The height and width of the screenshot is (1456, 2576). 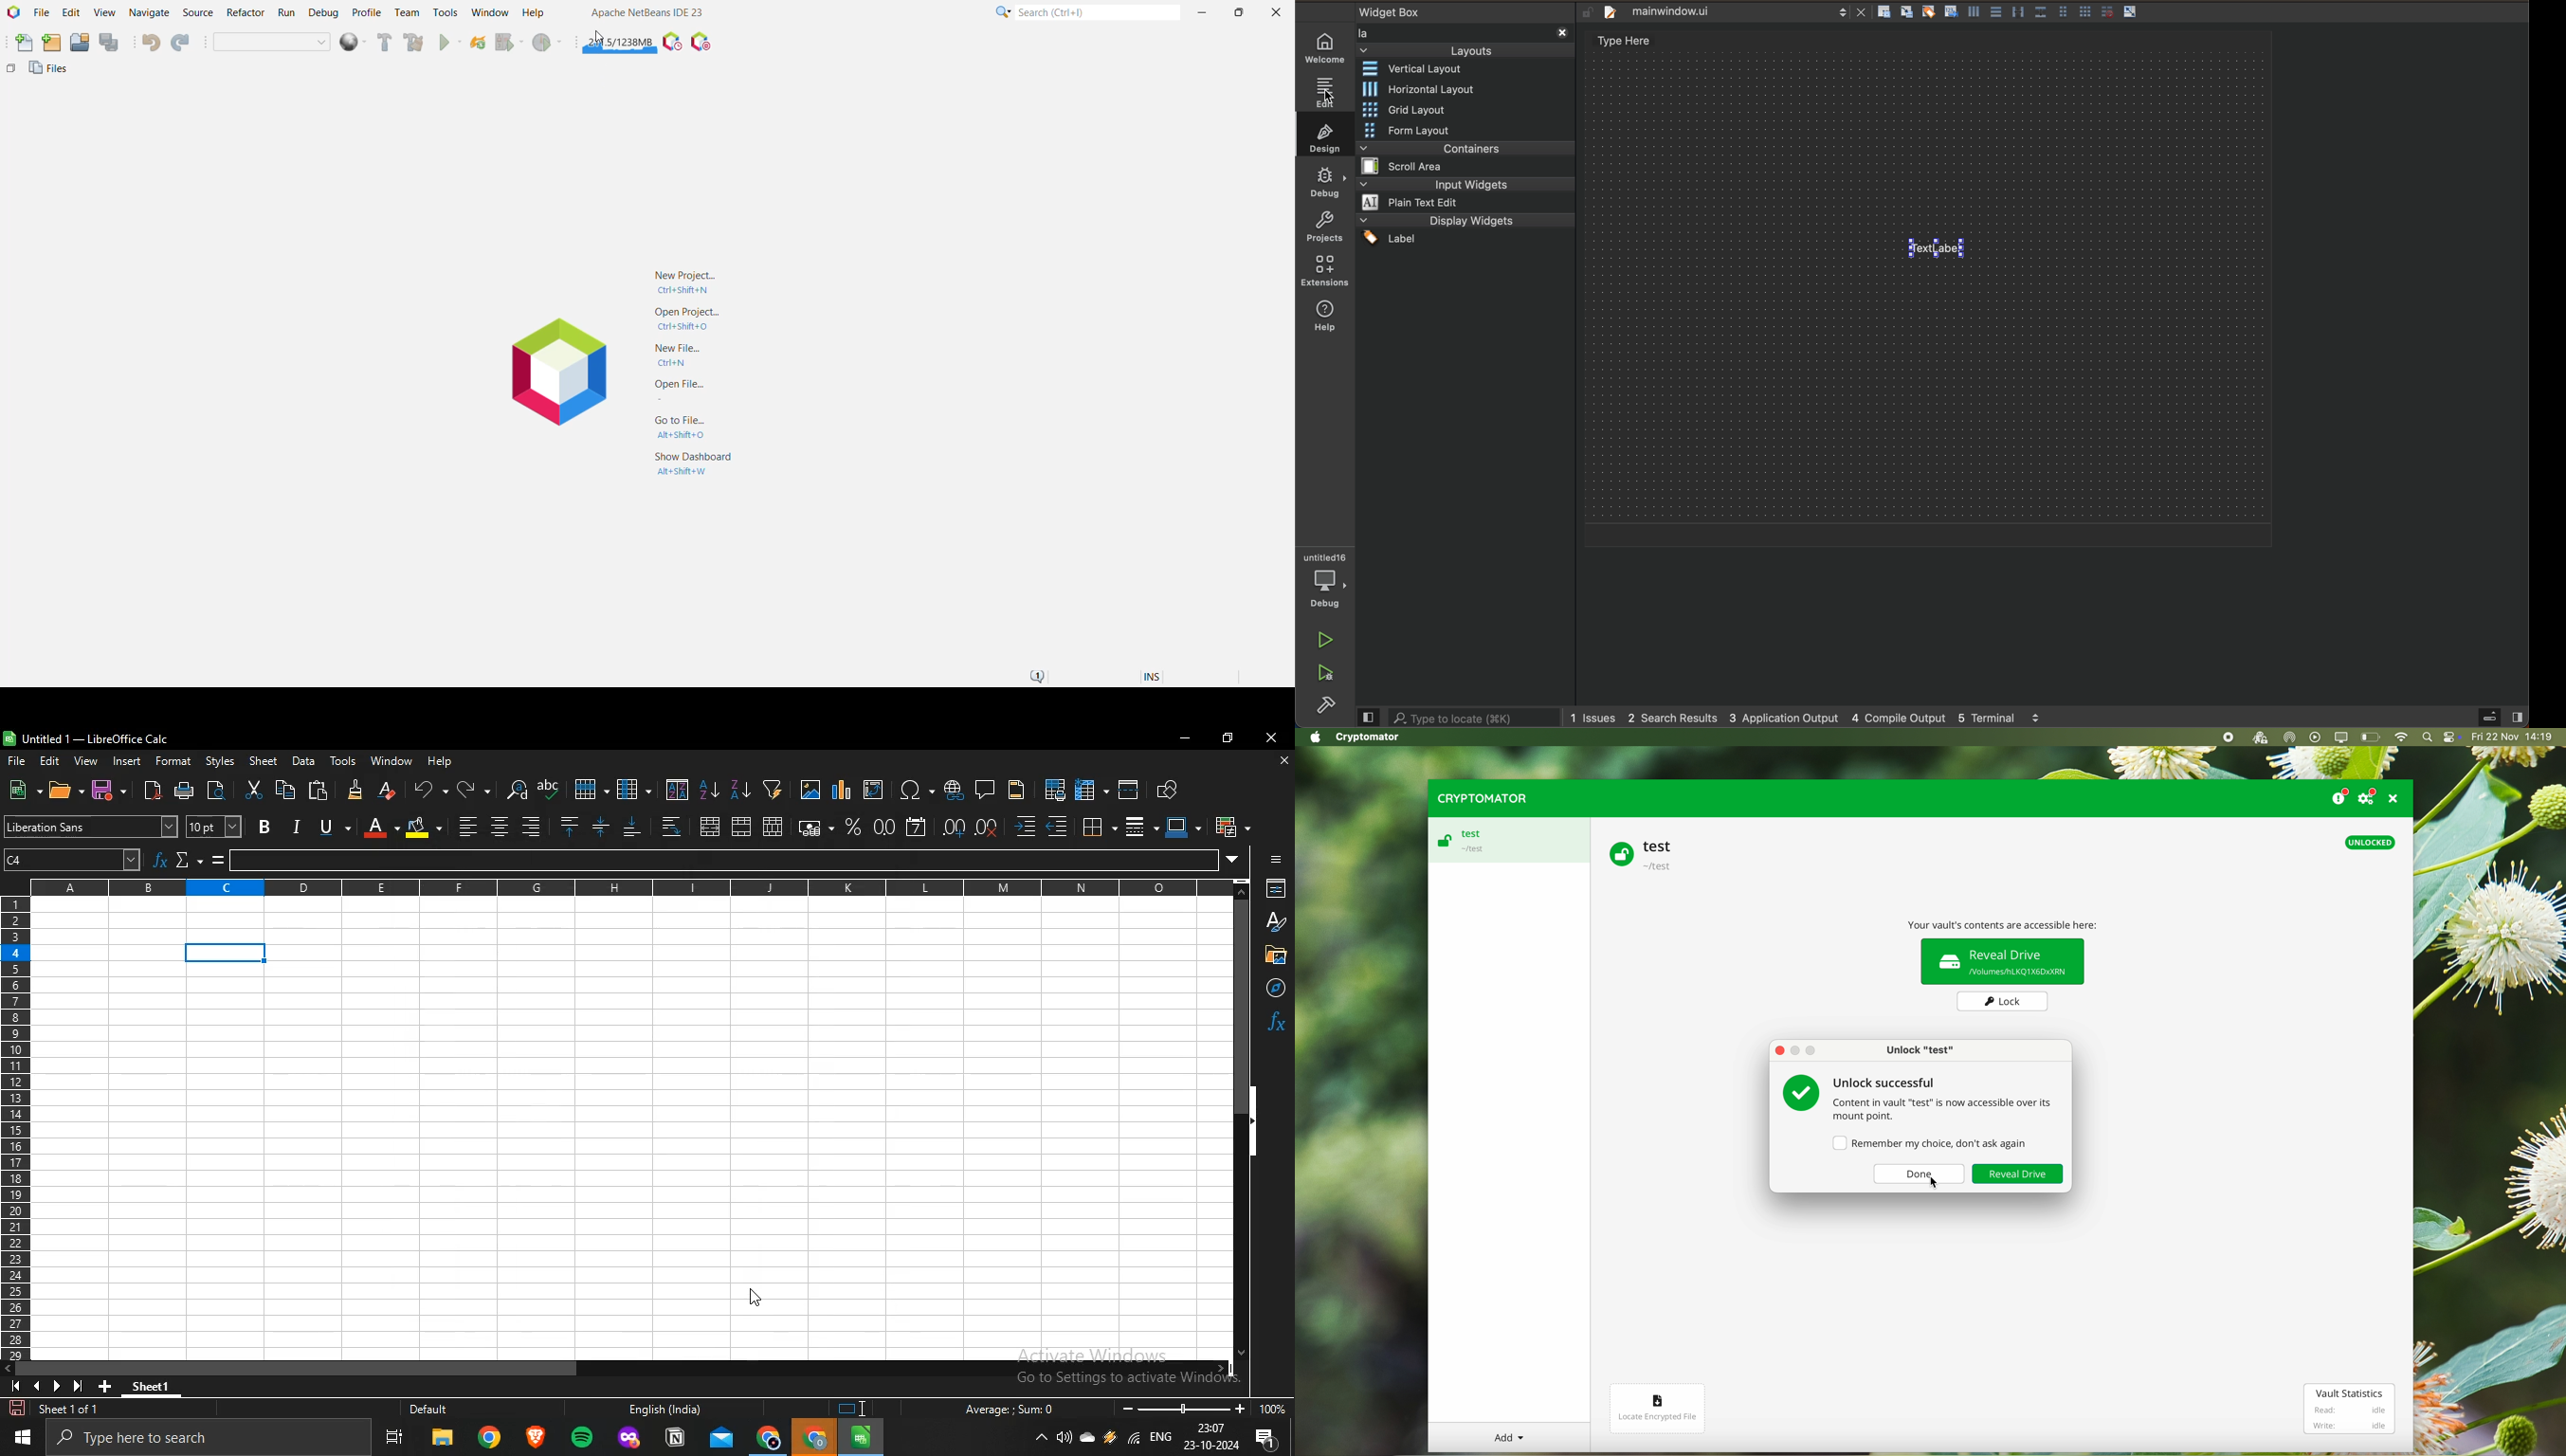 What do you see at coordinates (1407, 239) in the screenshot?
I see `Label` at bounding box center [1407, 239].